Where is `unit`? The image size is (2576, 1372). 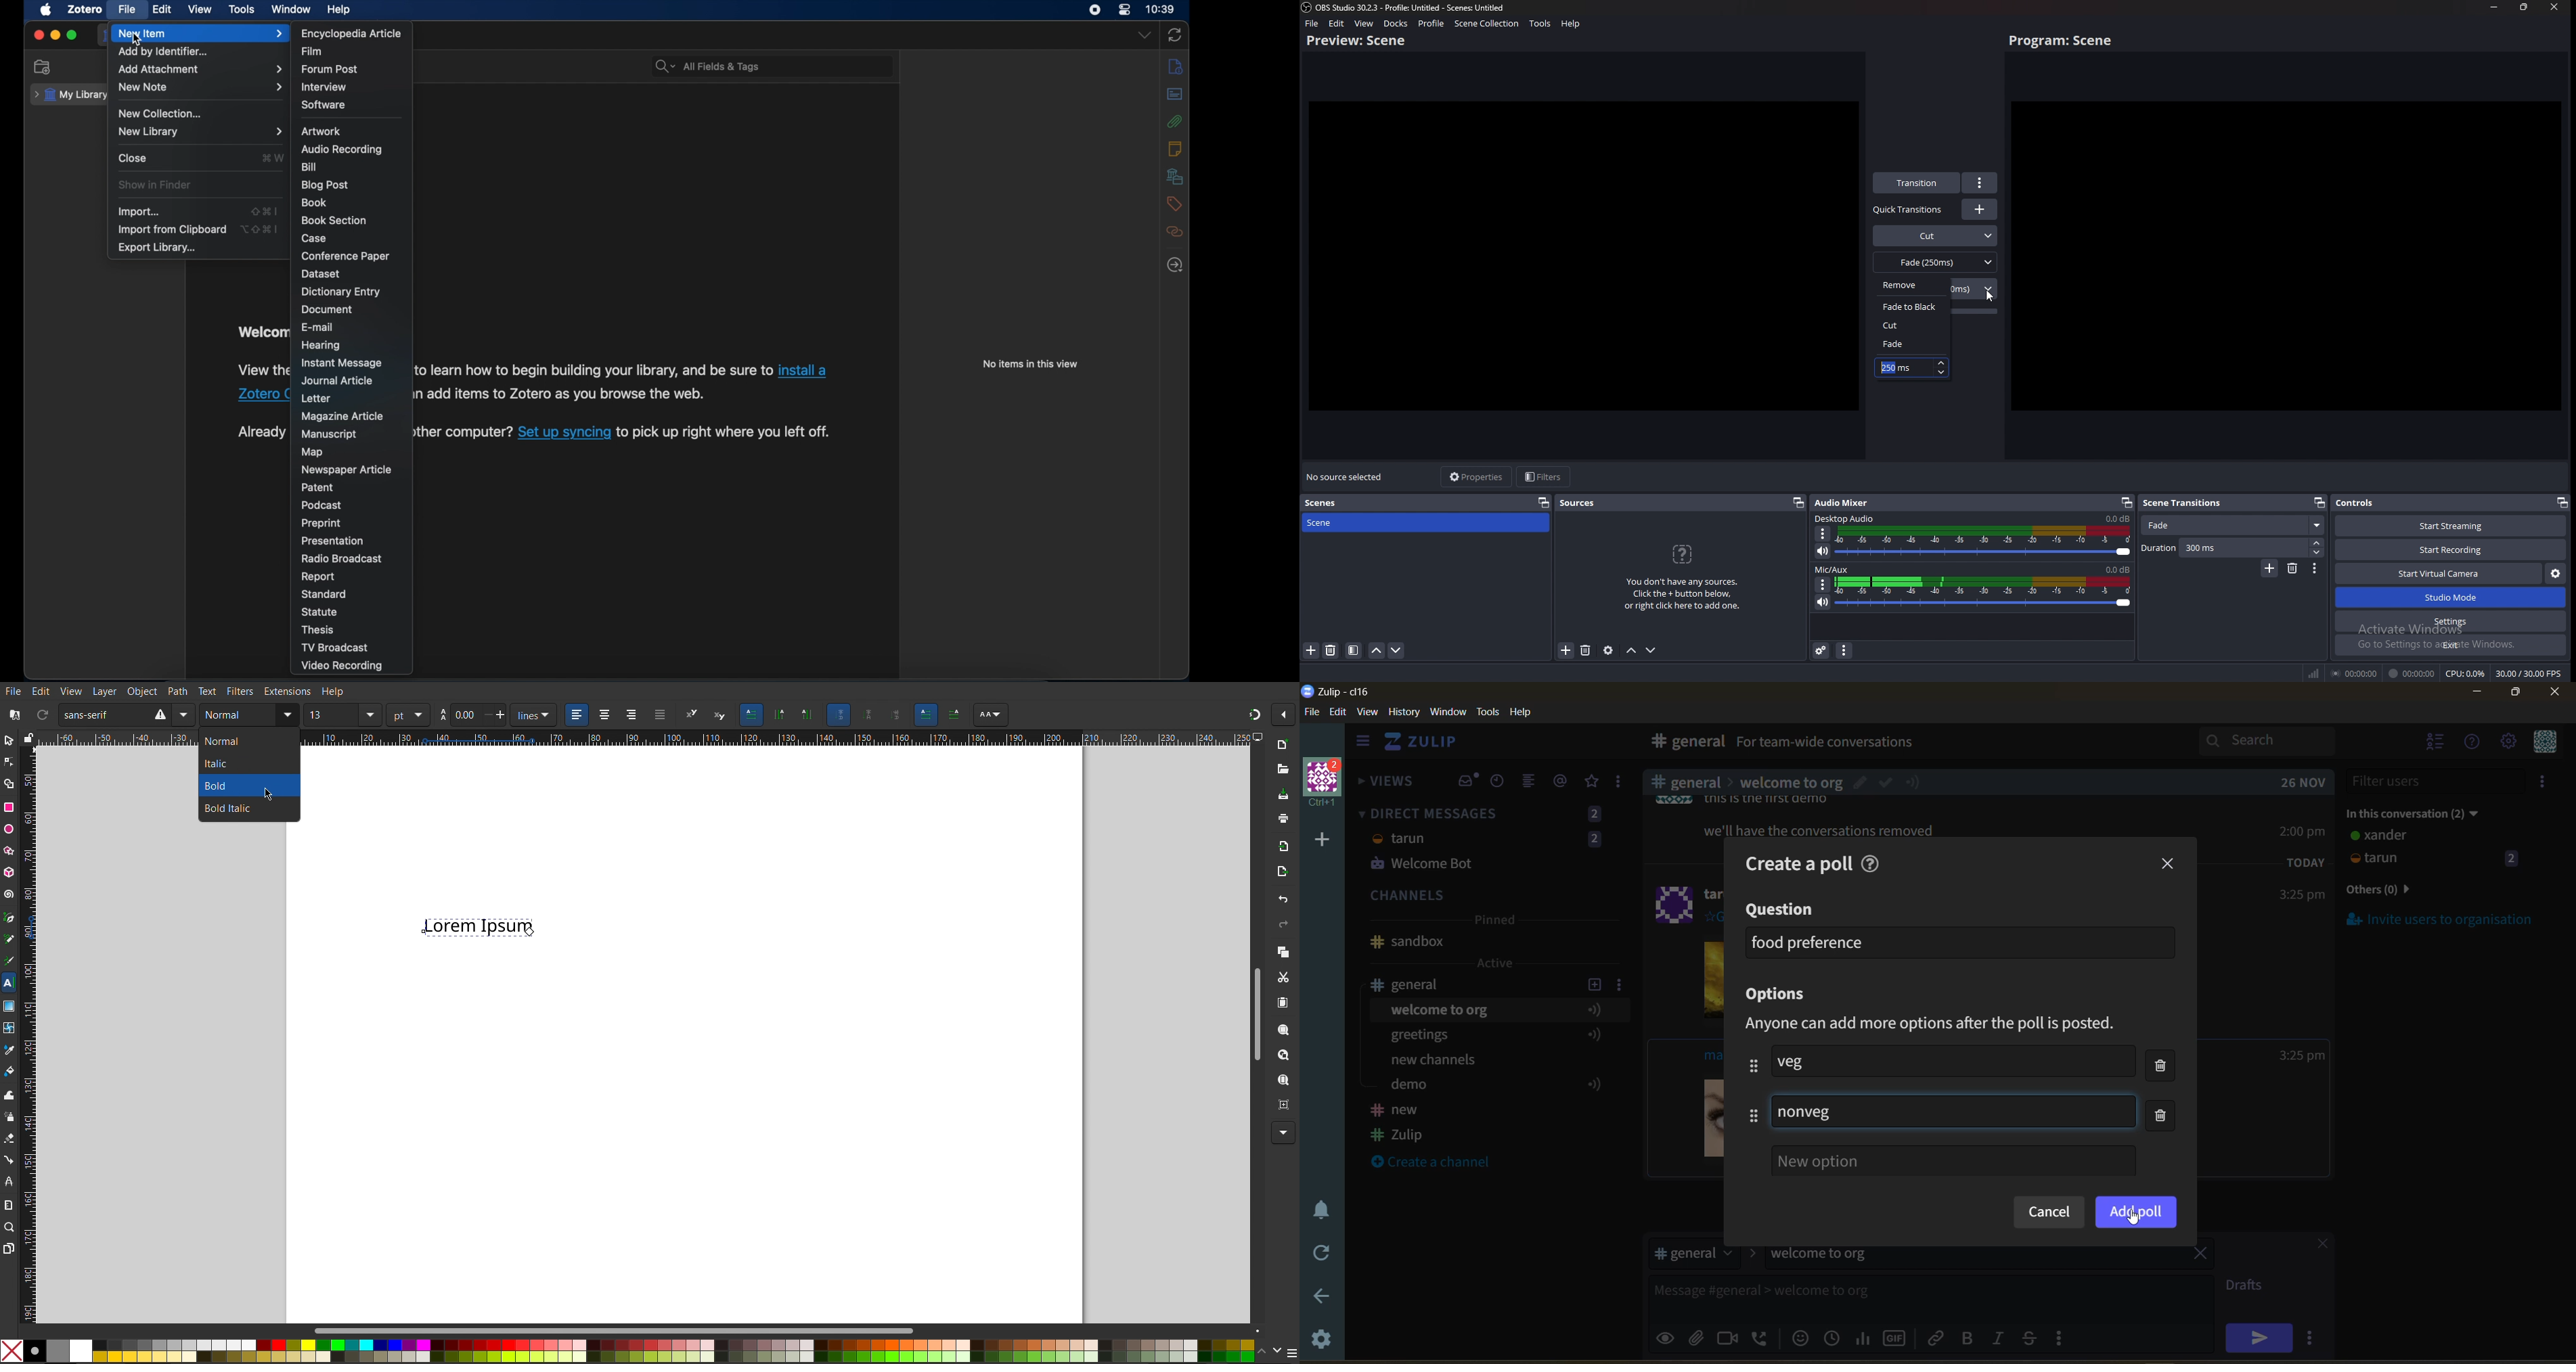
unit is located at coordinates (535, 715).